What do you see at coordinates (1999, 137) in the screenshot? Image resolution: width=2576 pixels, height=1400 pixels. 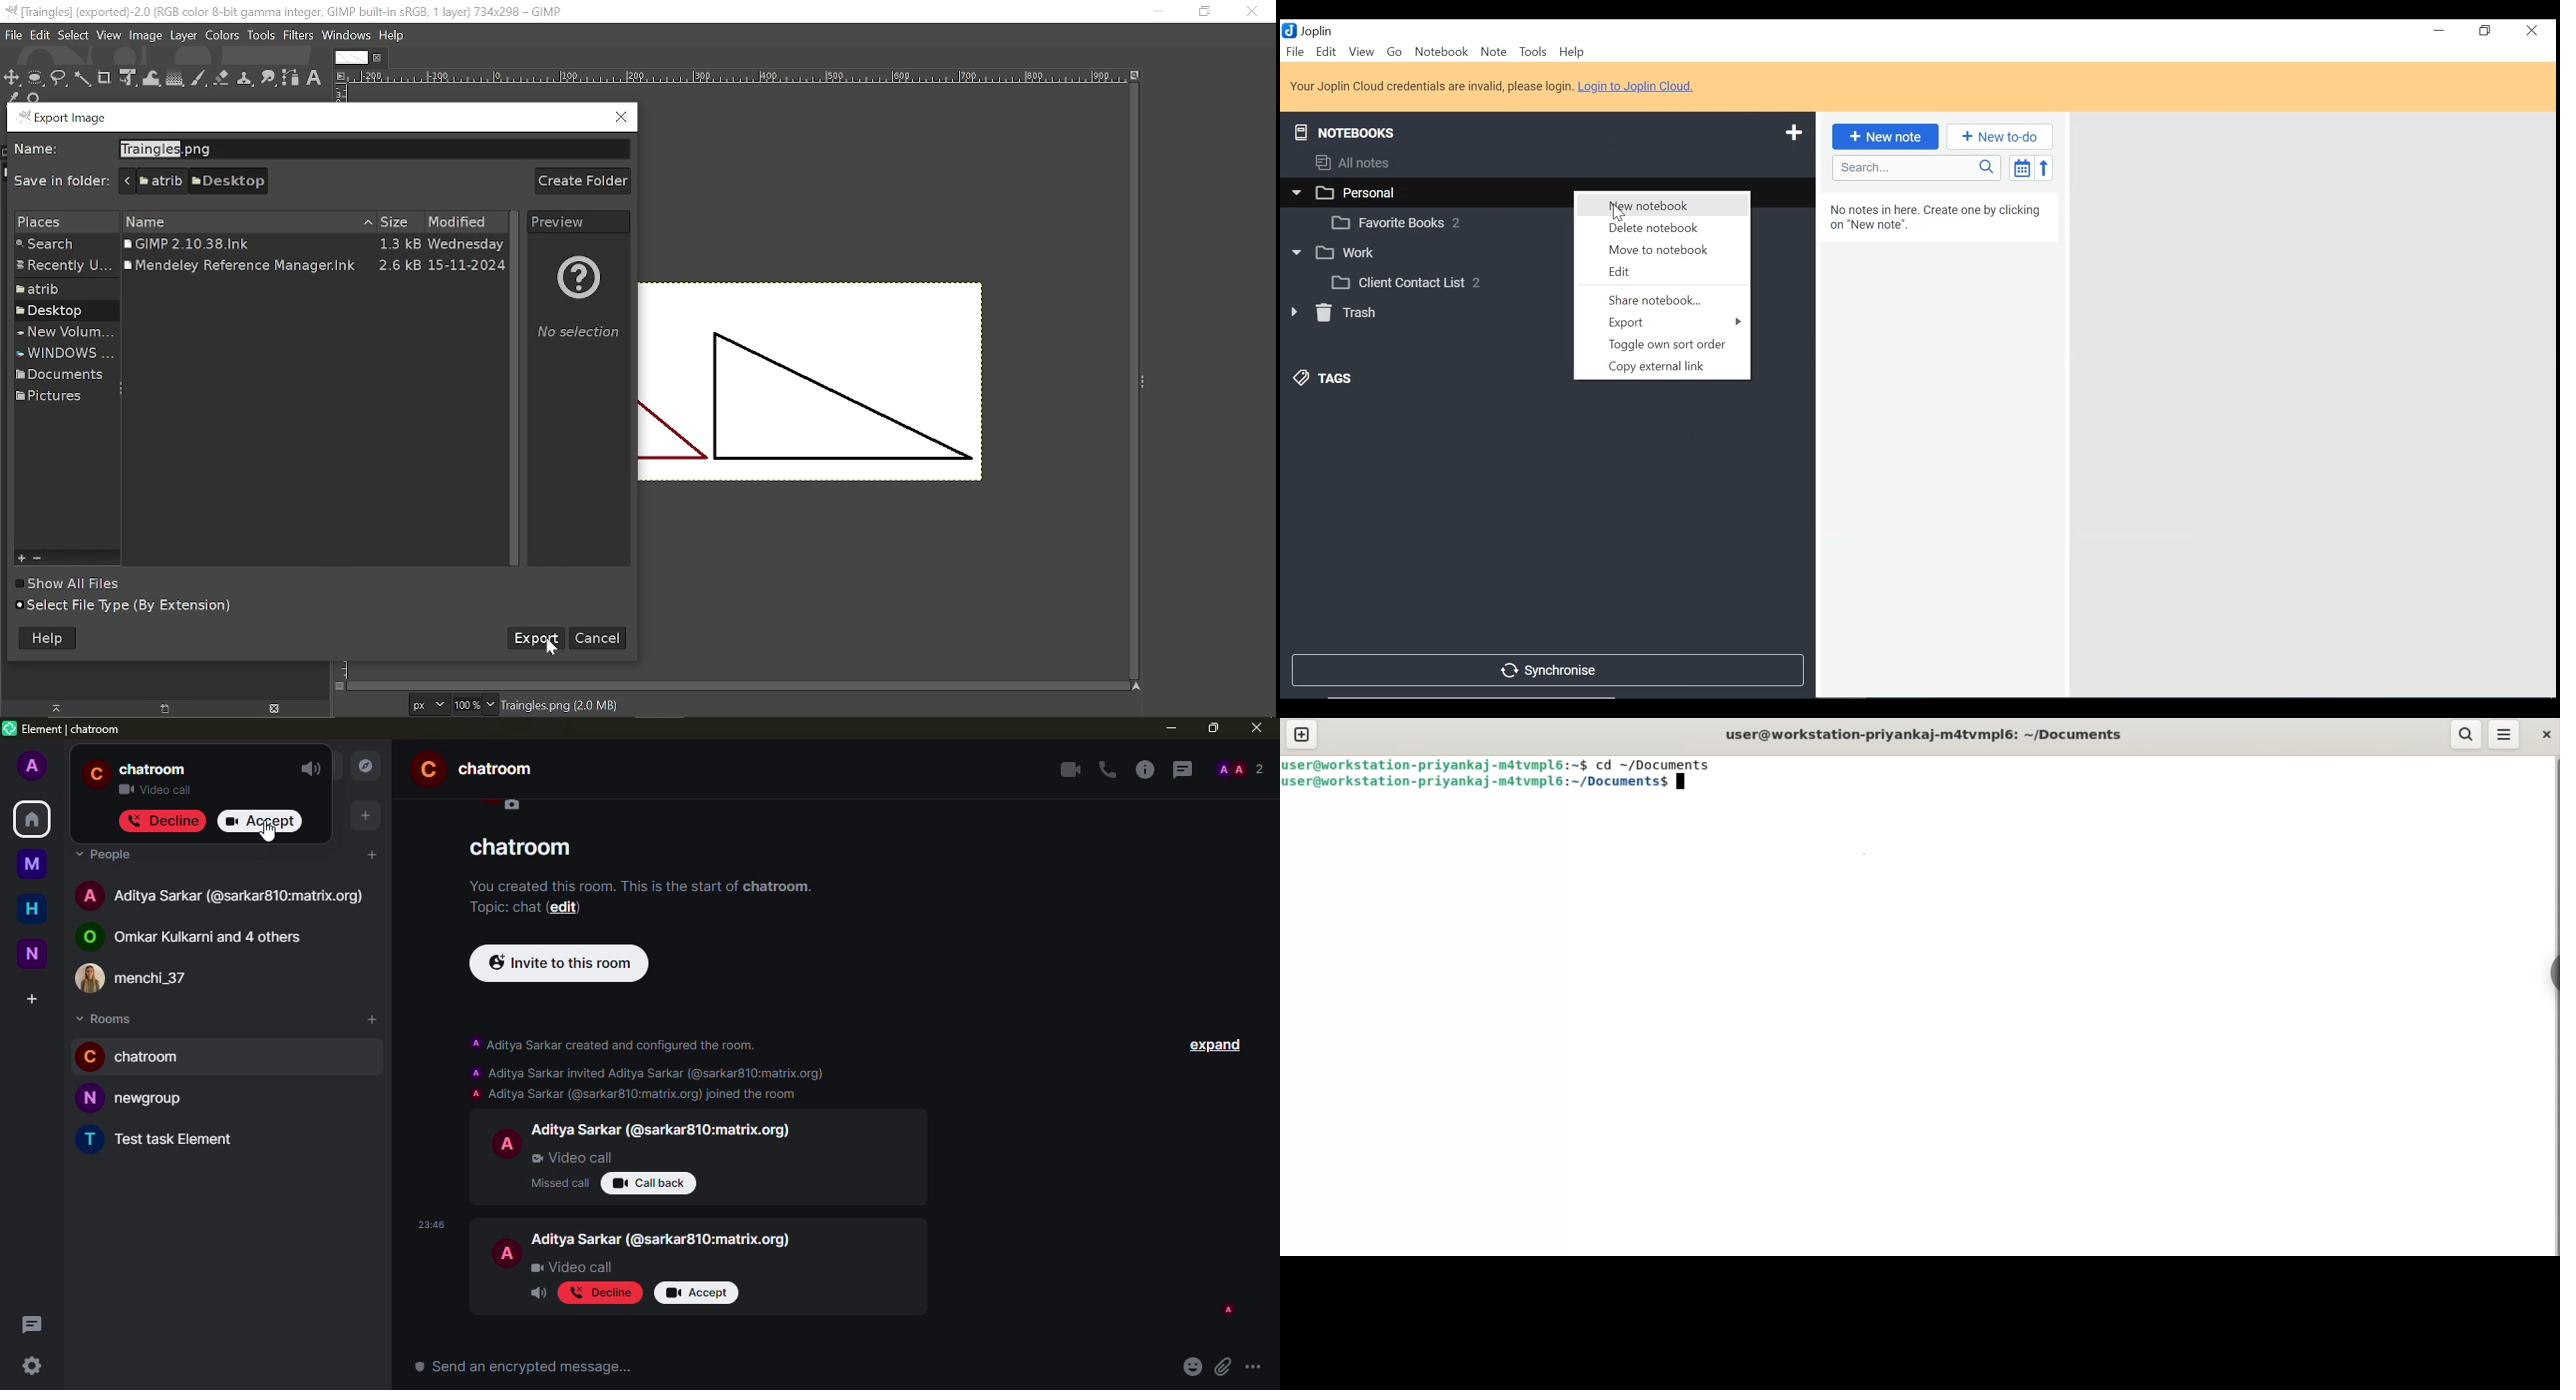 I see `Add New to-do` at bounding box center [1999, 137].